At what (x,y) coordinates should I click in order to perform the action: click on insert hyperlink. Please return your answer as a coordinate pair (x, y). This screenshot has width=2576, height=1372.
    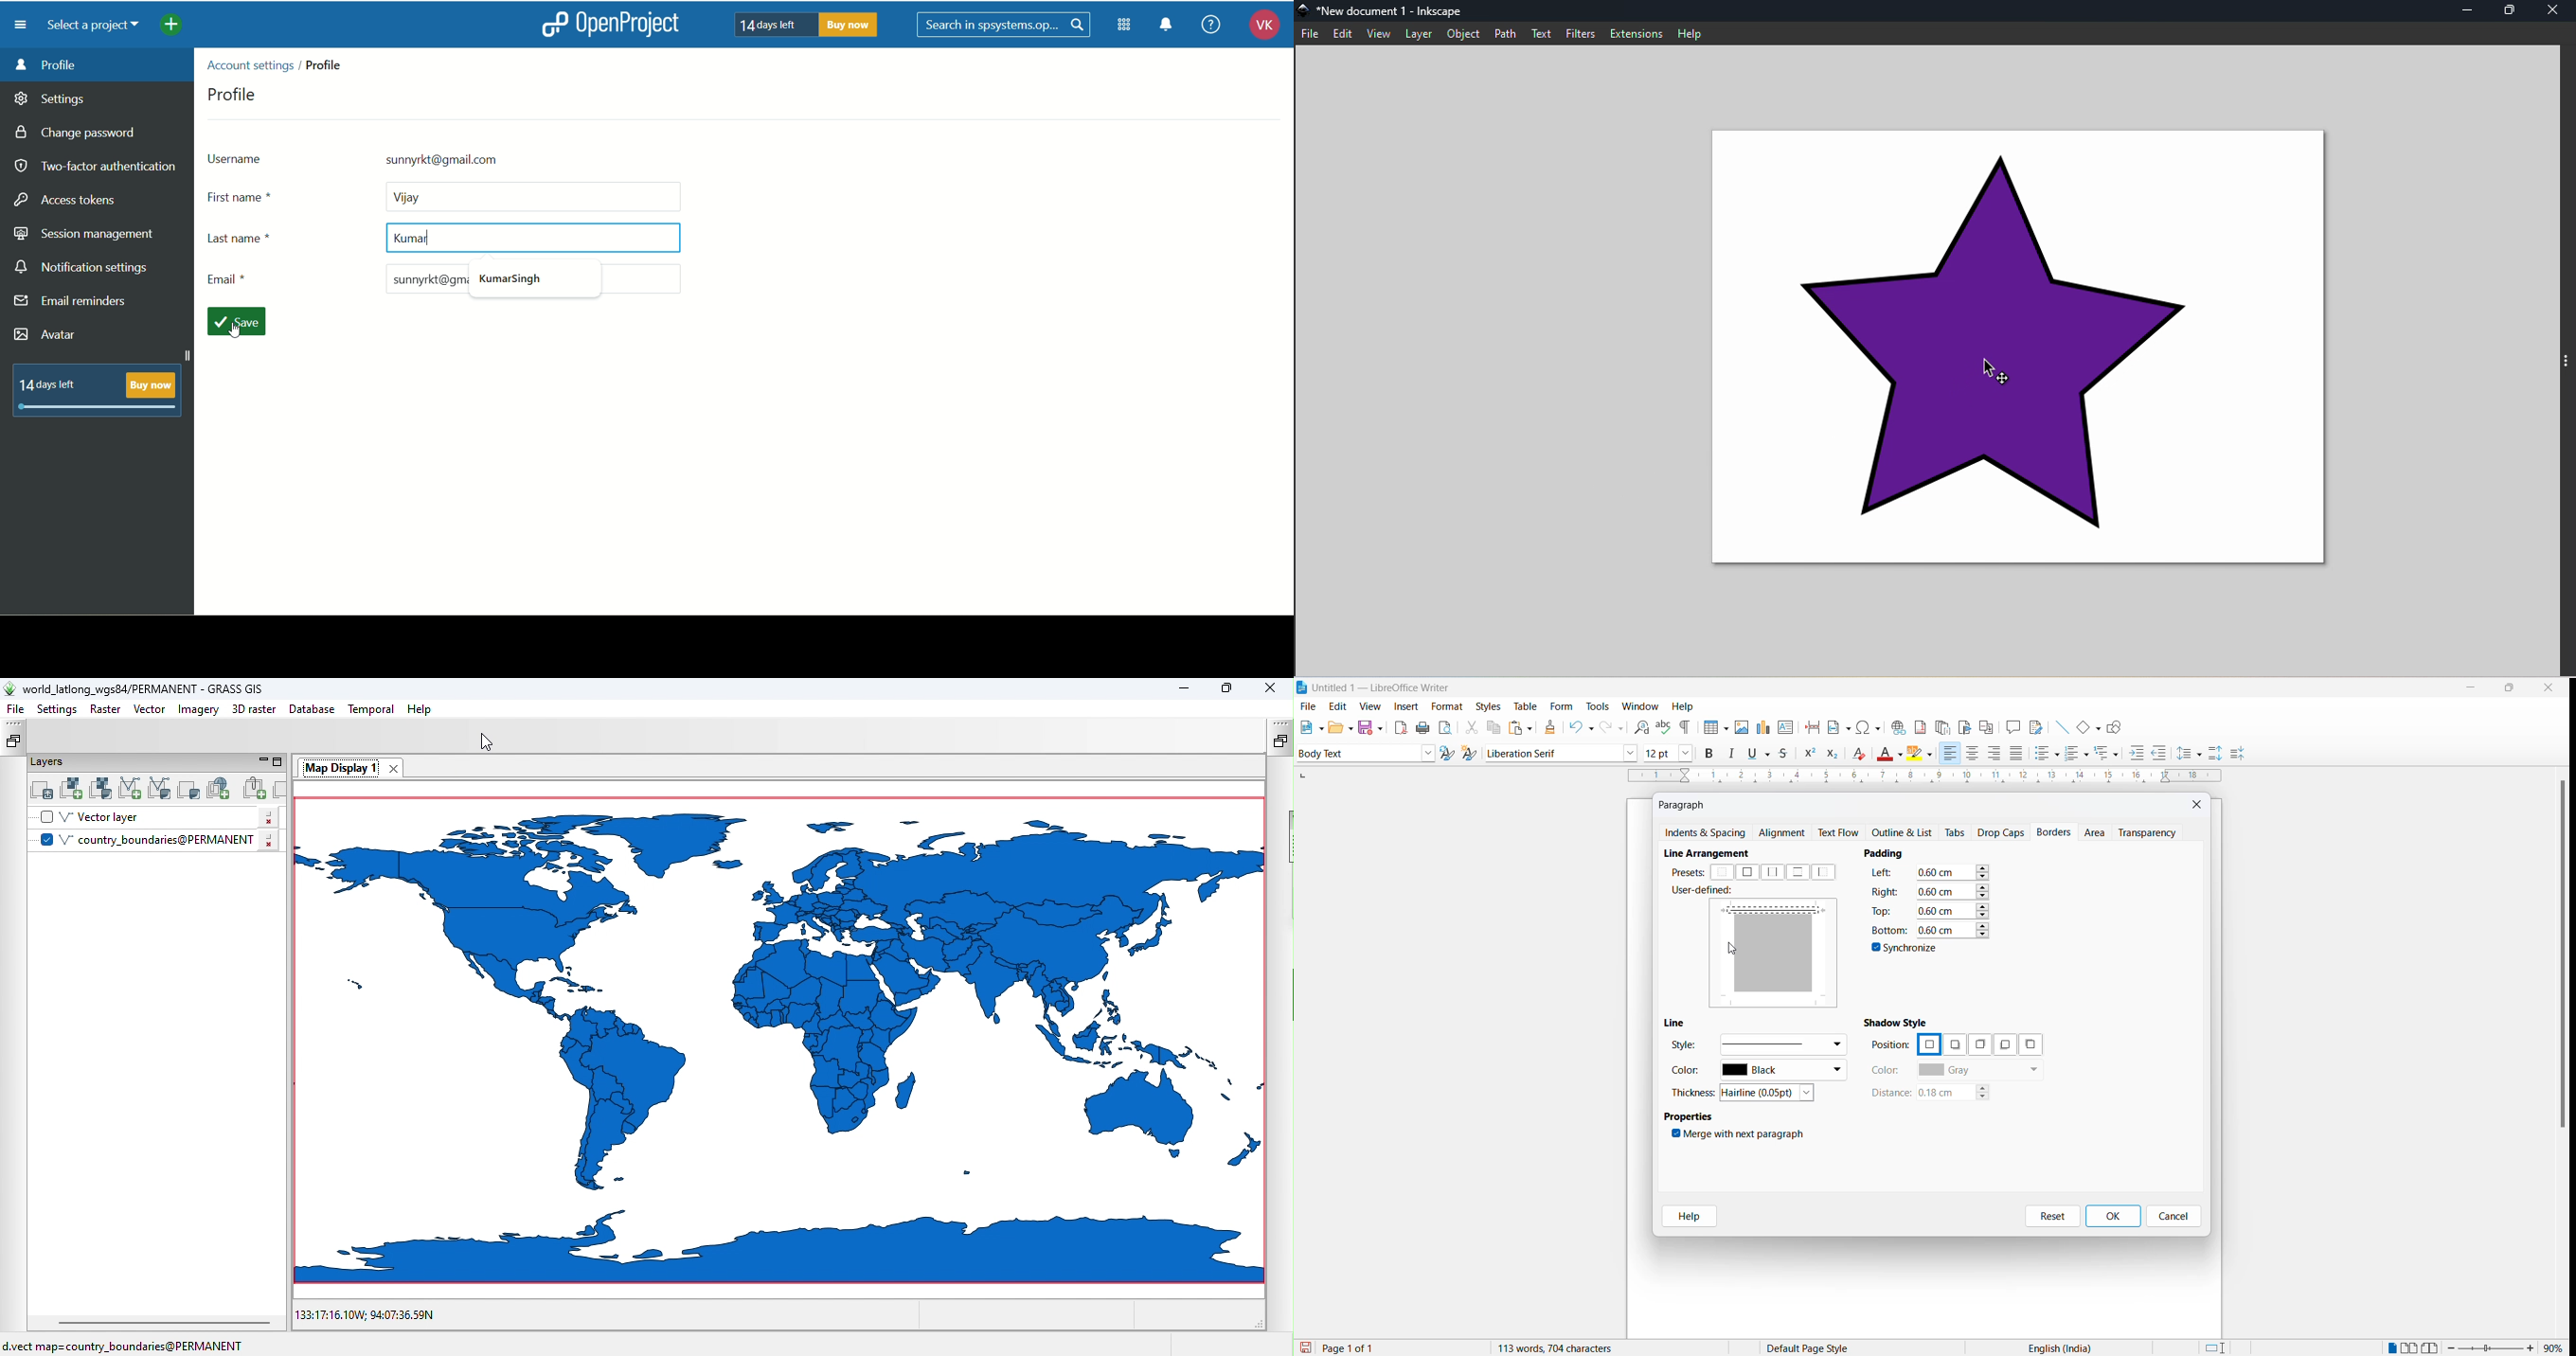
    Looking at the image, I should click on (1897, 725).